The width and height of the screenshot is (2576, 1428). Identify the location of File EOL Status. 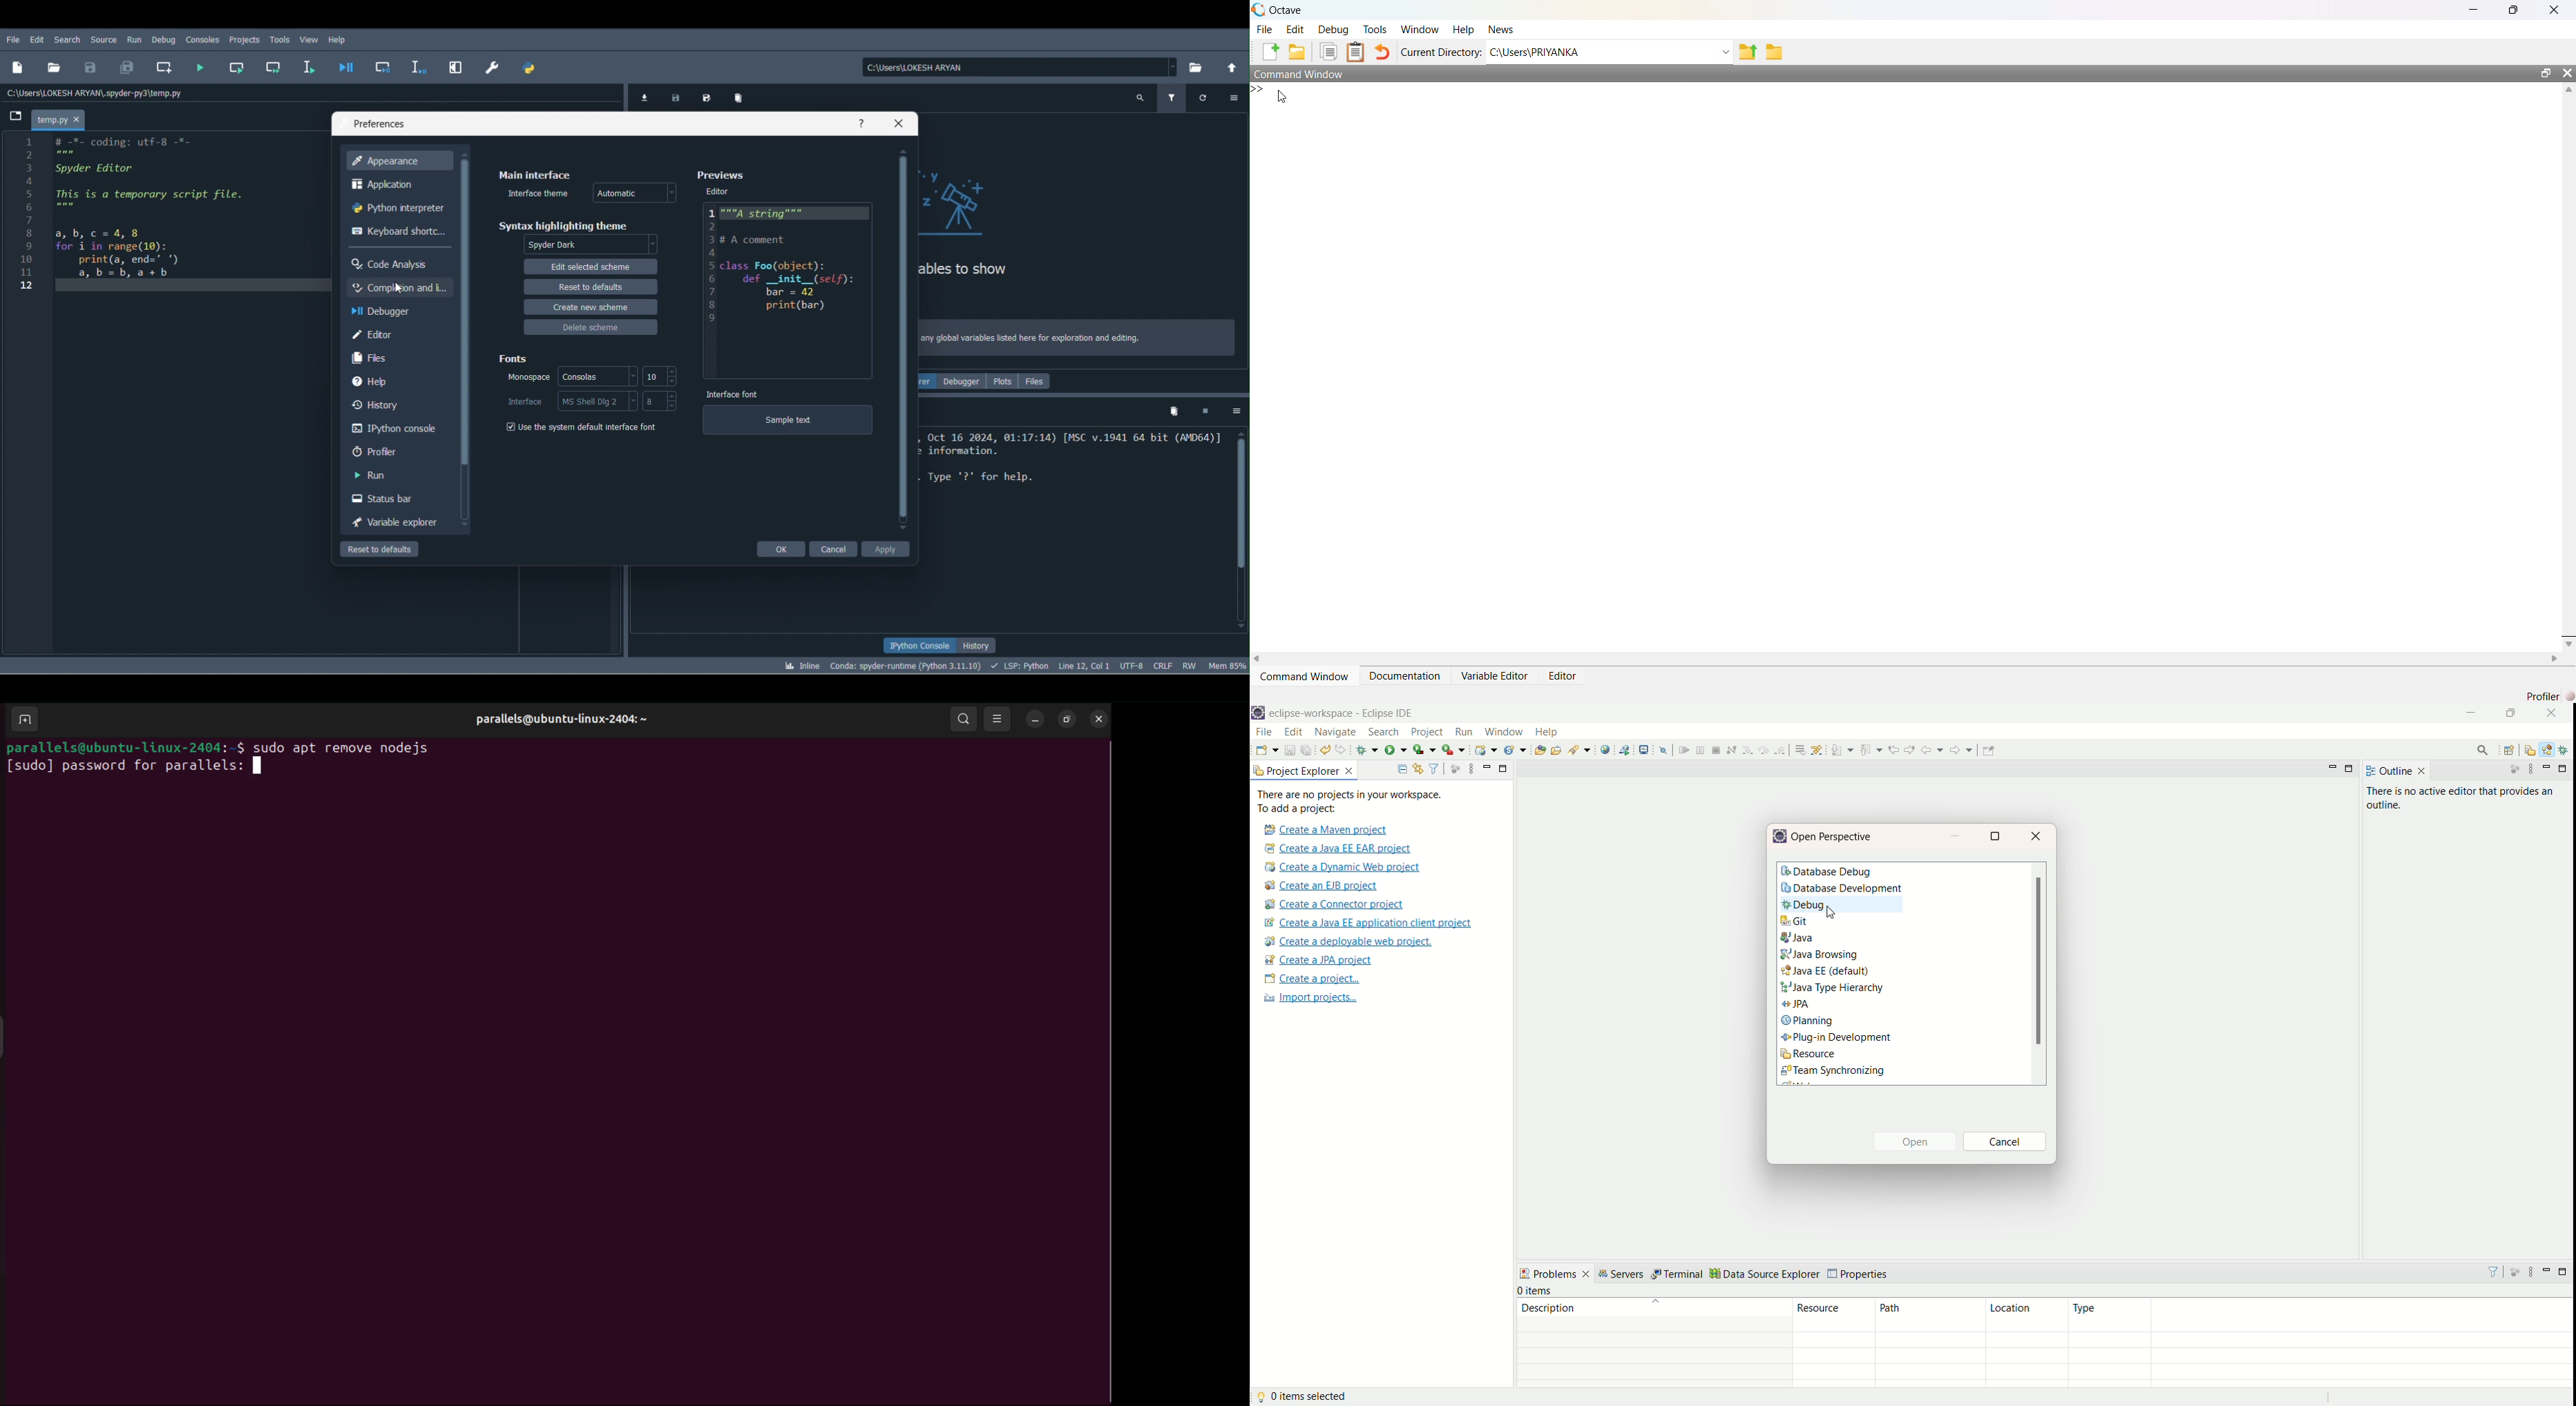
(1166, 665).